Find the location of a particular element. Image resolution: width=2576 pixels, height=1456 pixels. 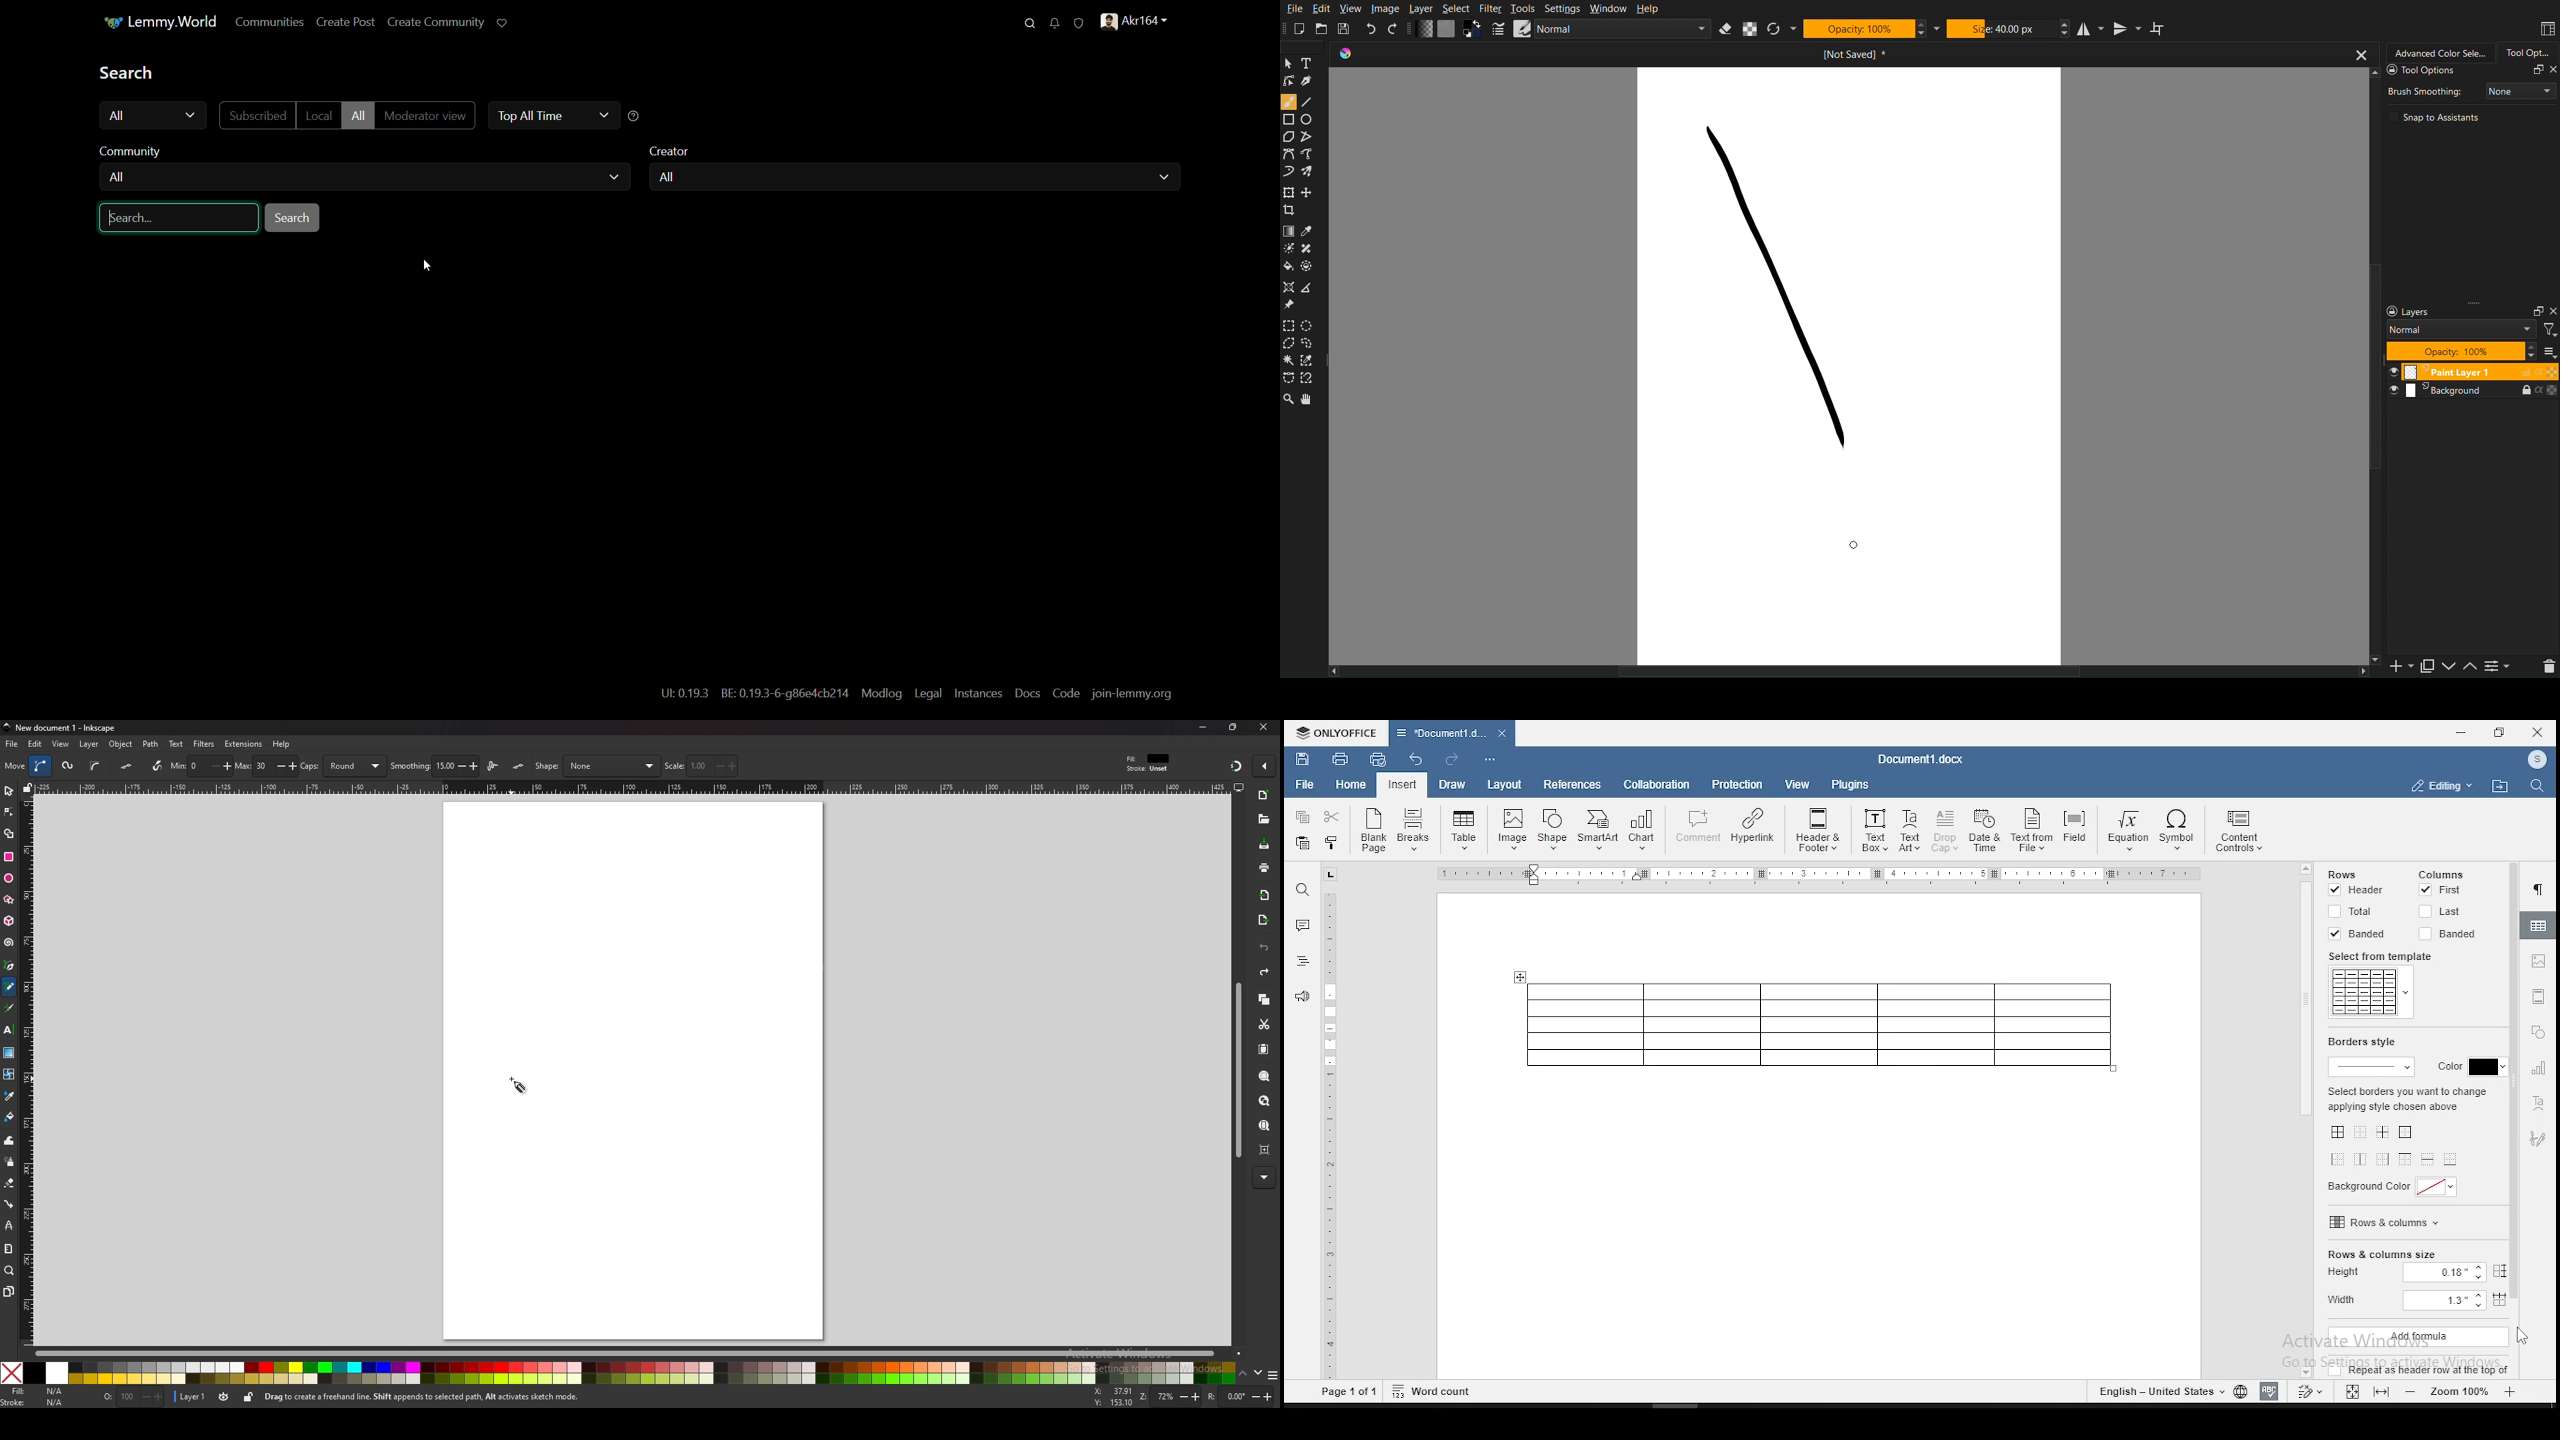

feedback and support is located at coordinates (1303, 995).